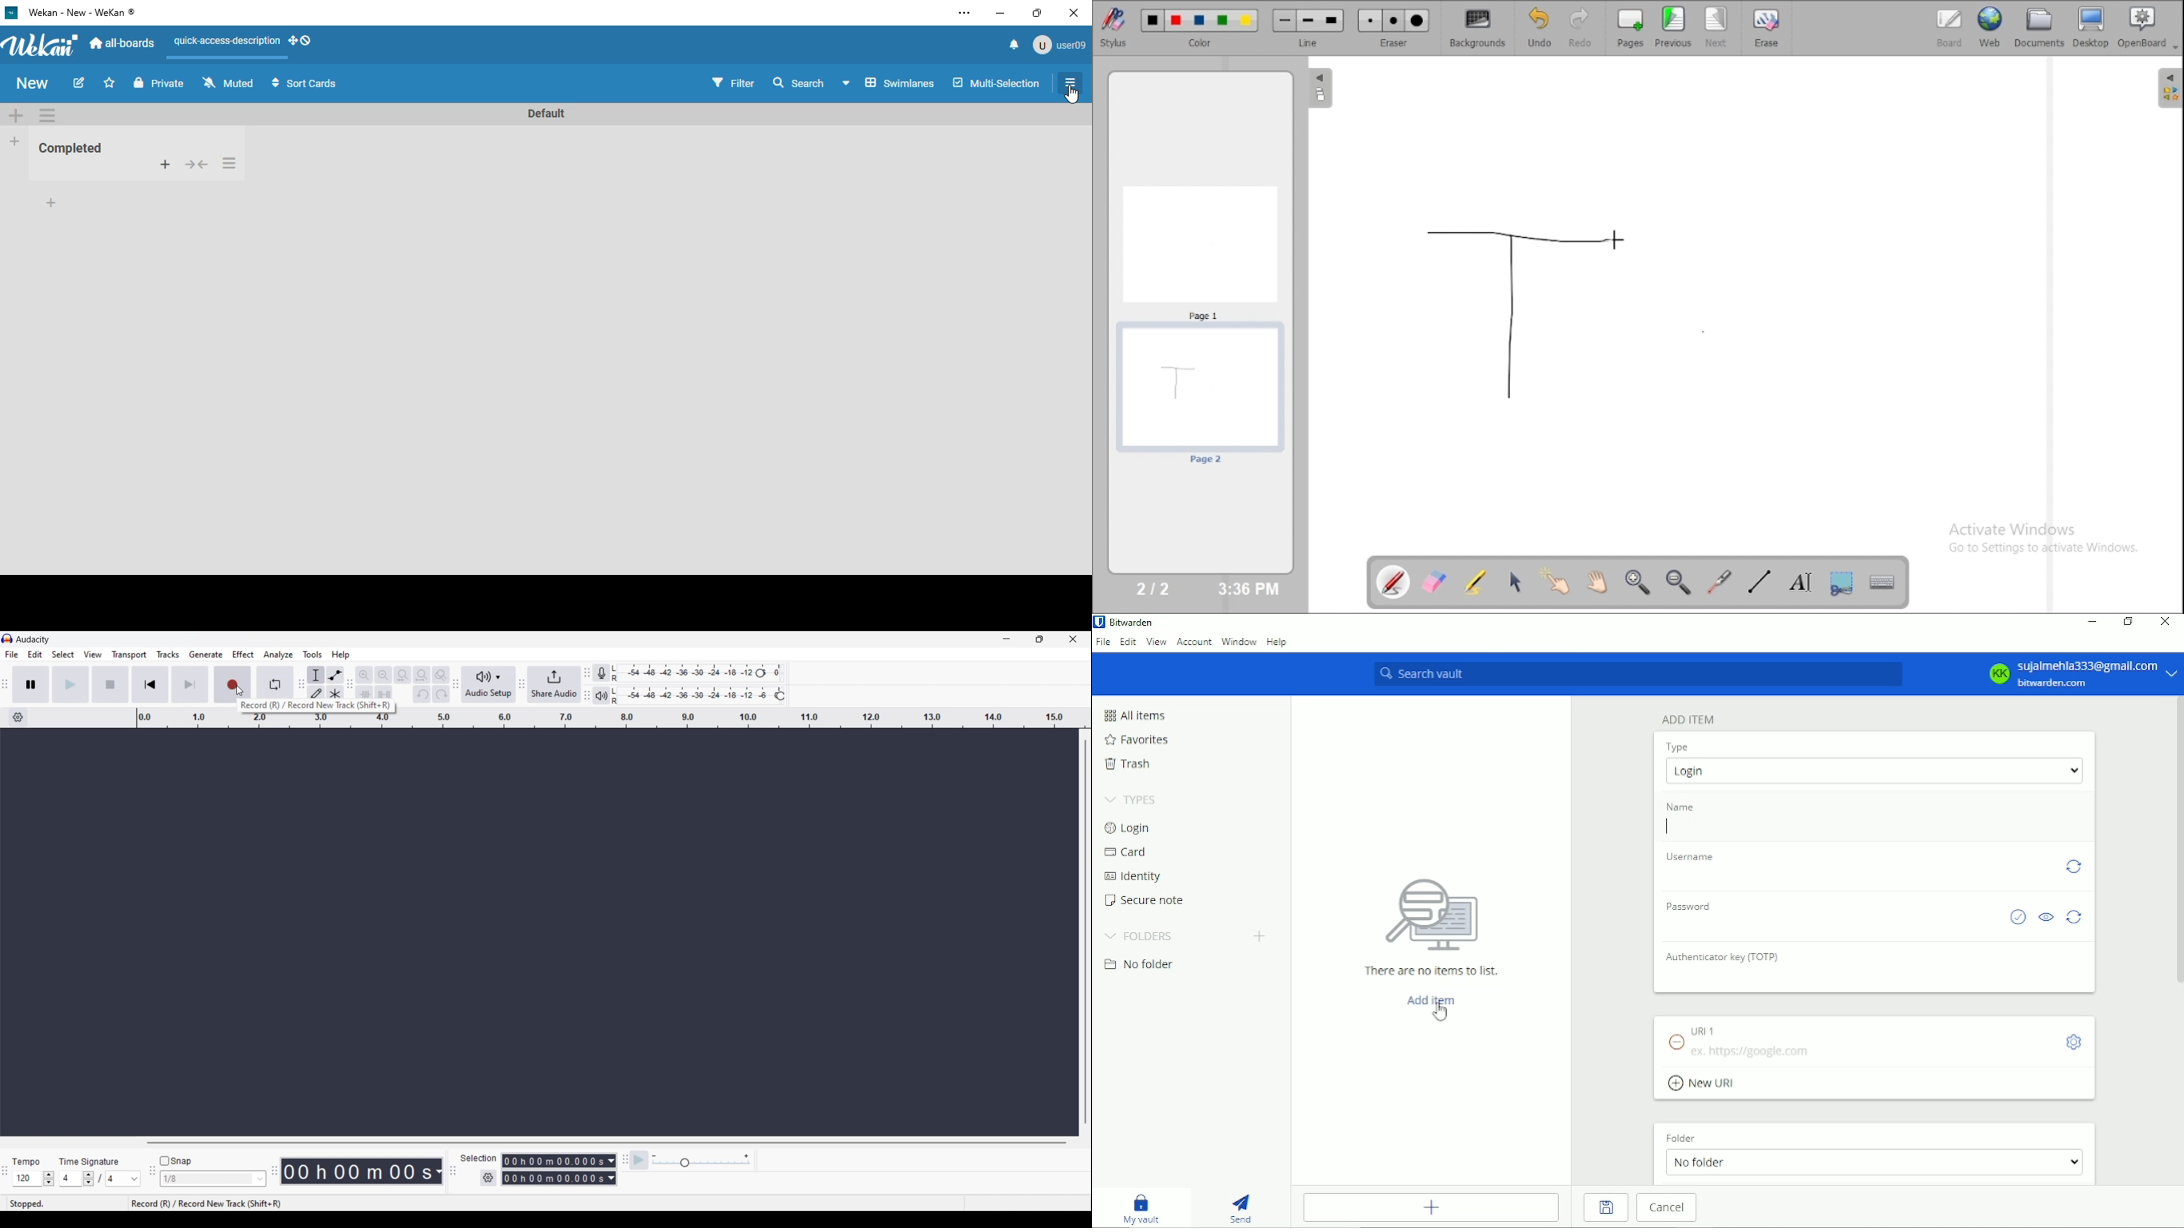  Describe the element at coordinates (231, 165) in the screenshot. I see `list actions` at that location.